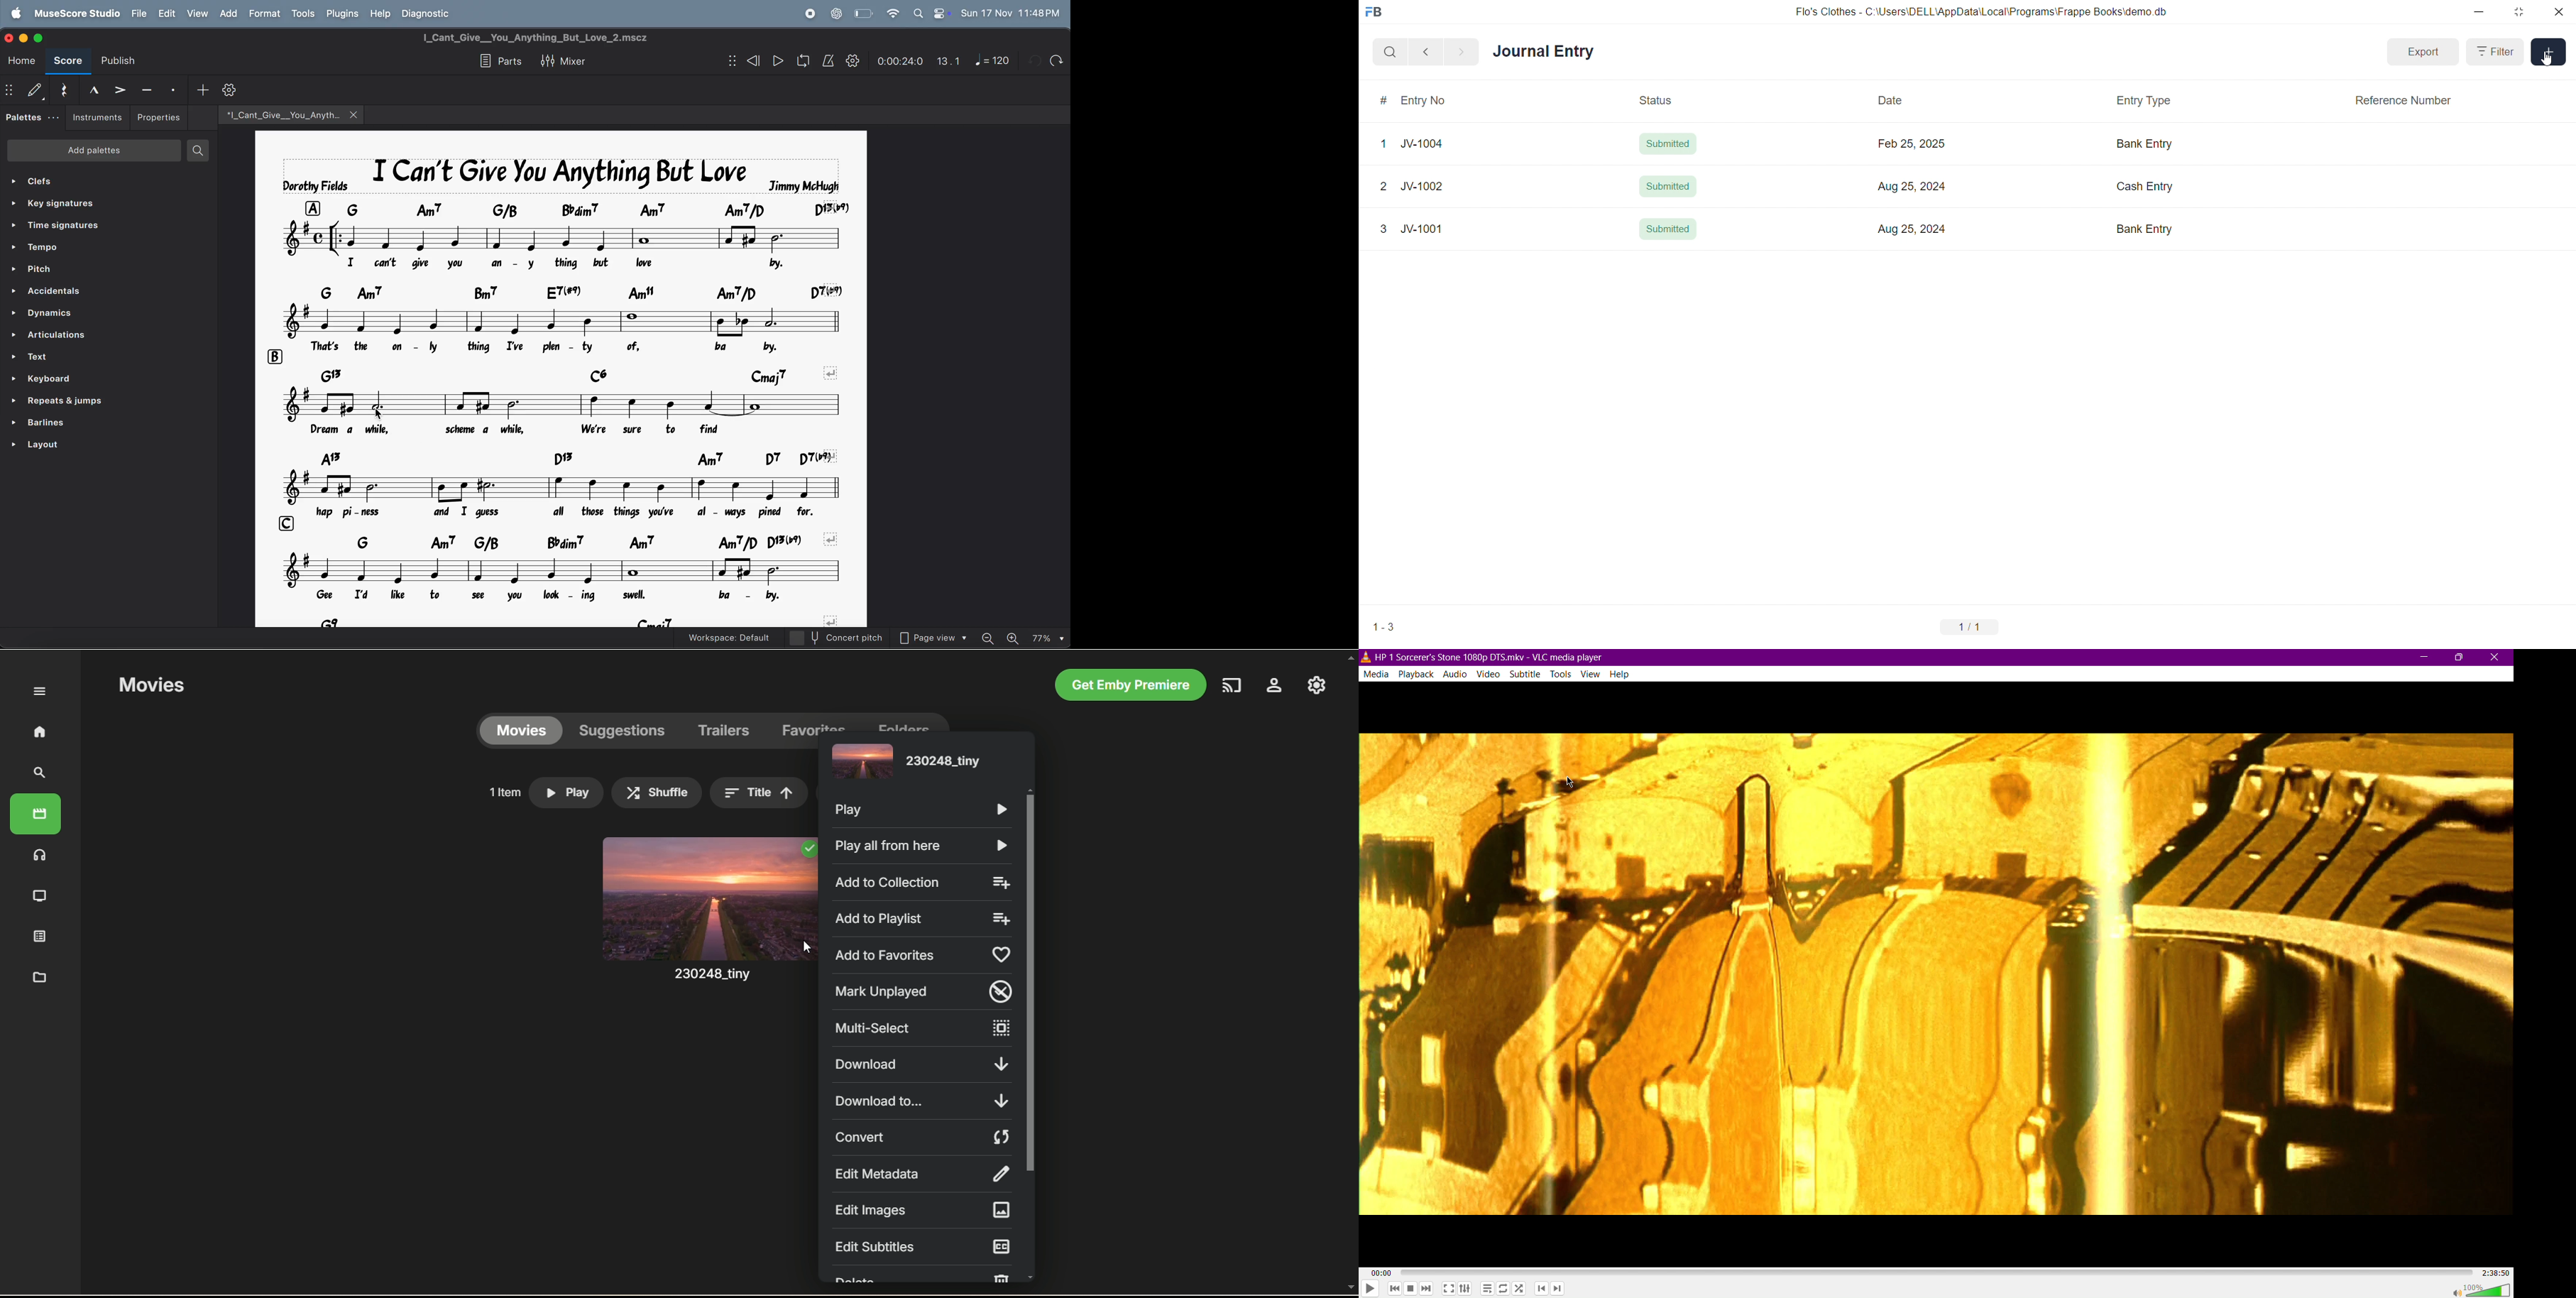  Describe the element at coordinates (932, 13) in the screenshot. I see `apple widgets` at that location.